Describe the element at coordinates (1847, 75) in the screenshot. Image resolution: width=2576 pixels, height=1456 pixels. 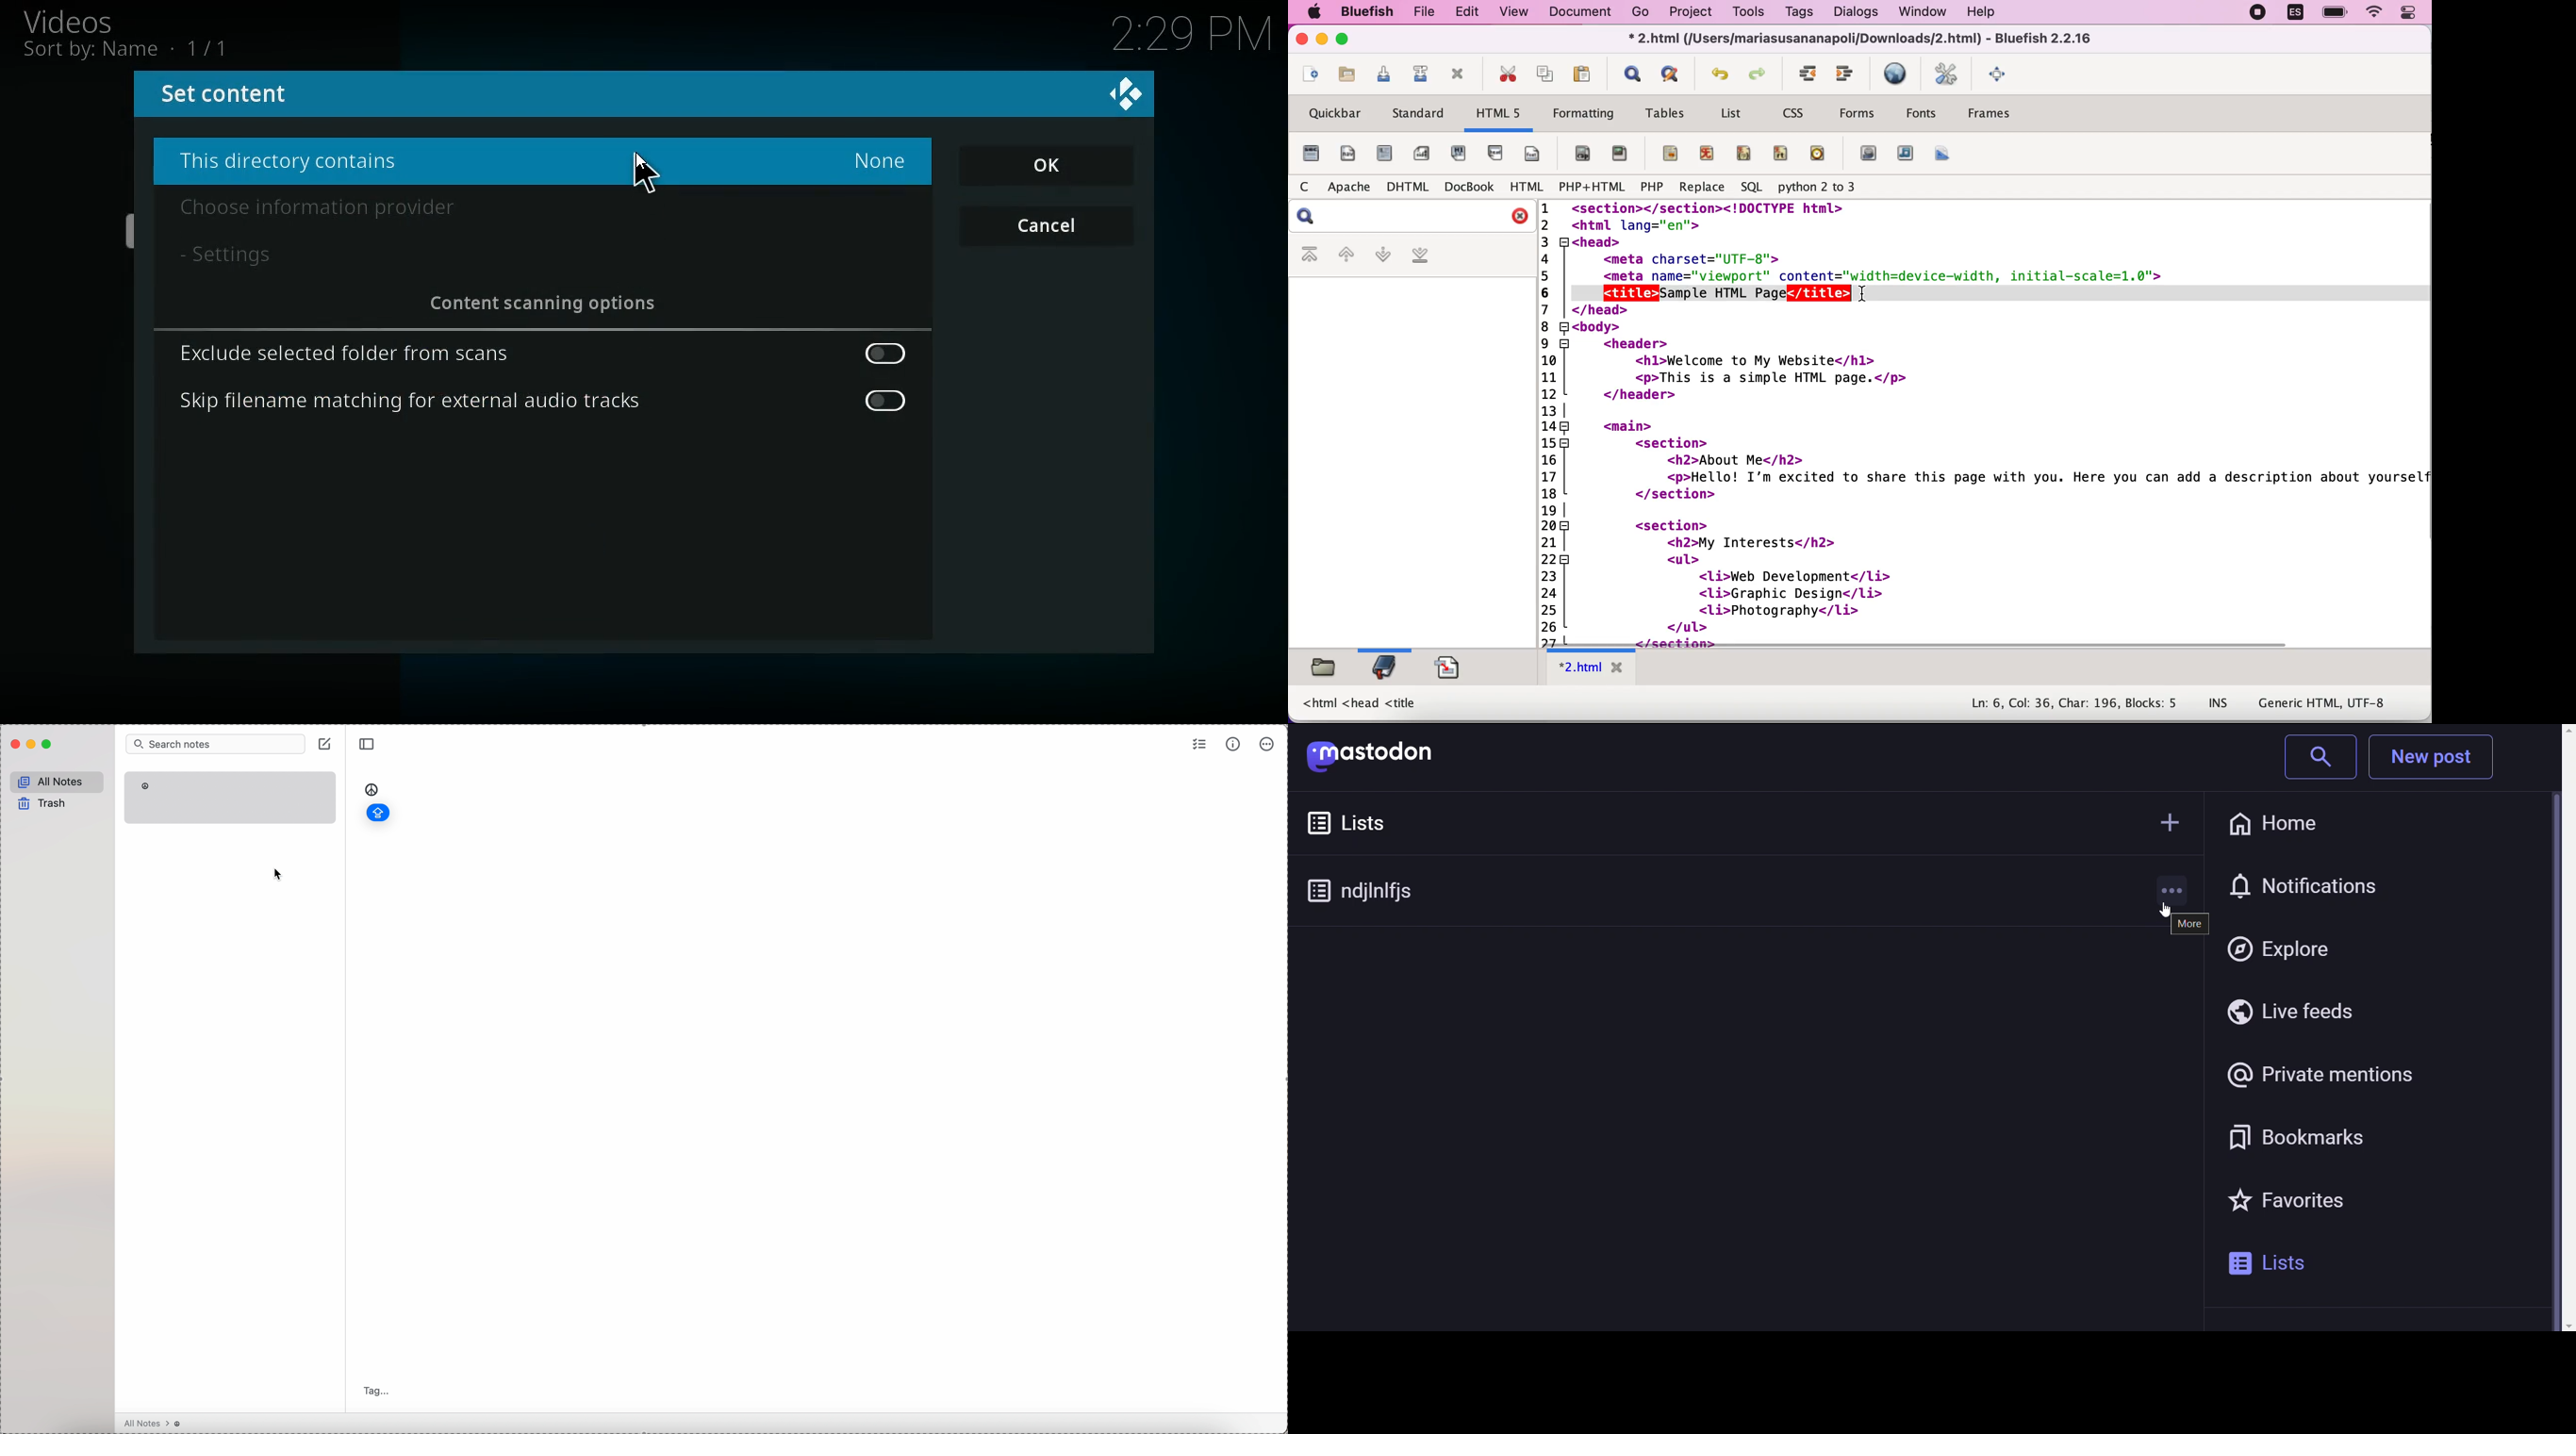
I see `indent` at that location.